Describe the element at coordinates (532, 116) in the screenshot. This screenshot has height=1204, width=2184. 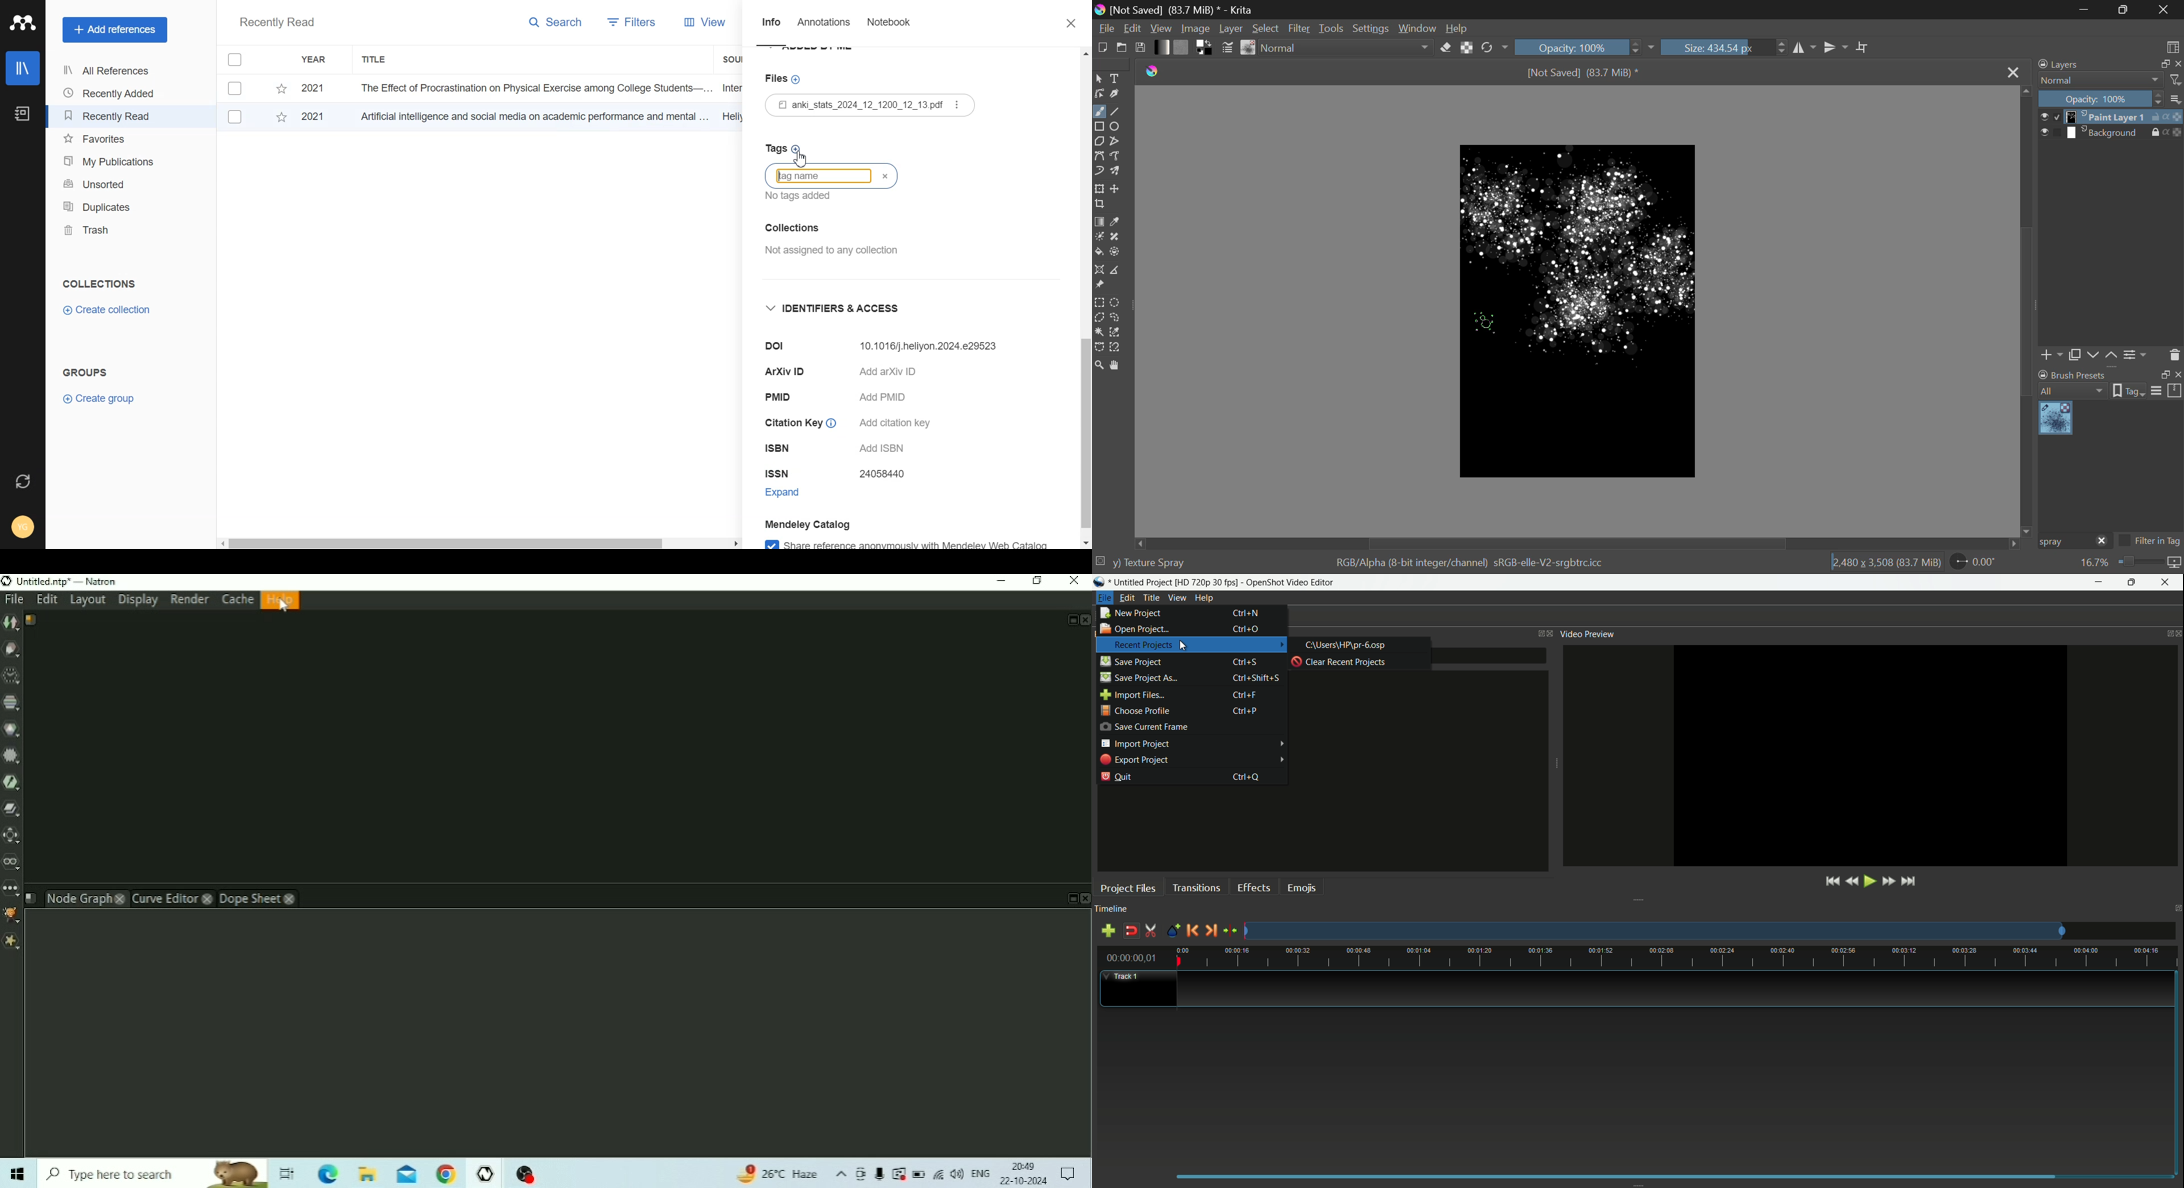
I see `Artificial intelligence and social media on academic performance and mental ...` at that location.